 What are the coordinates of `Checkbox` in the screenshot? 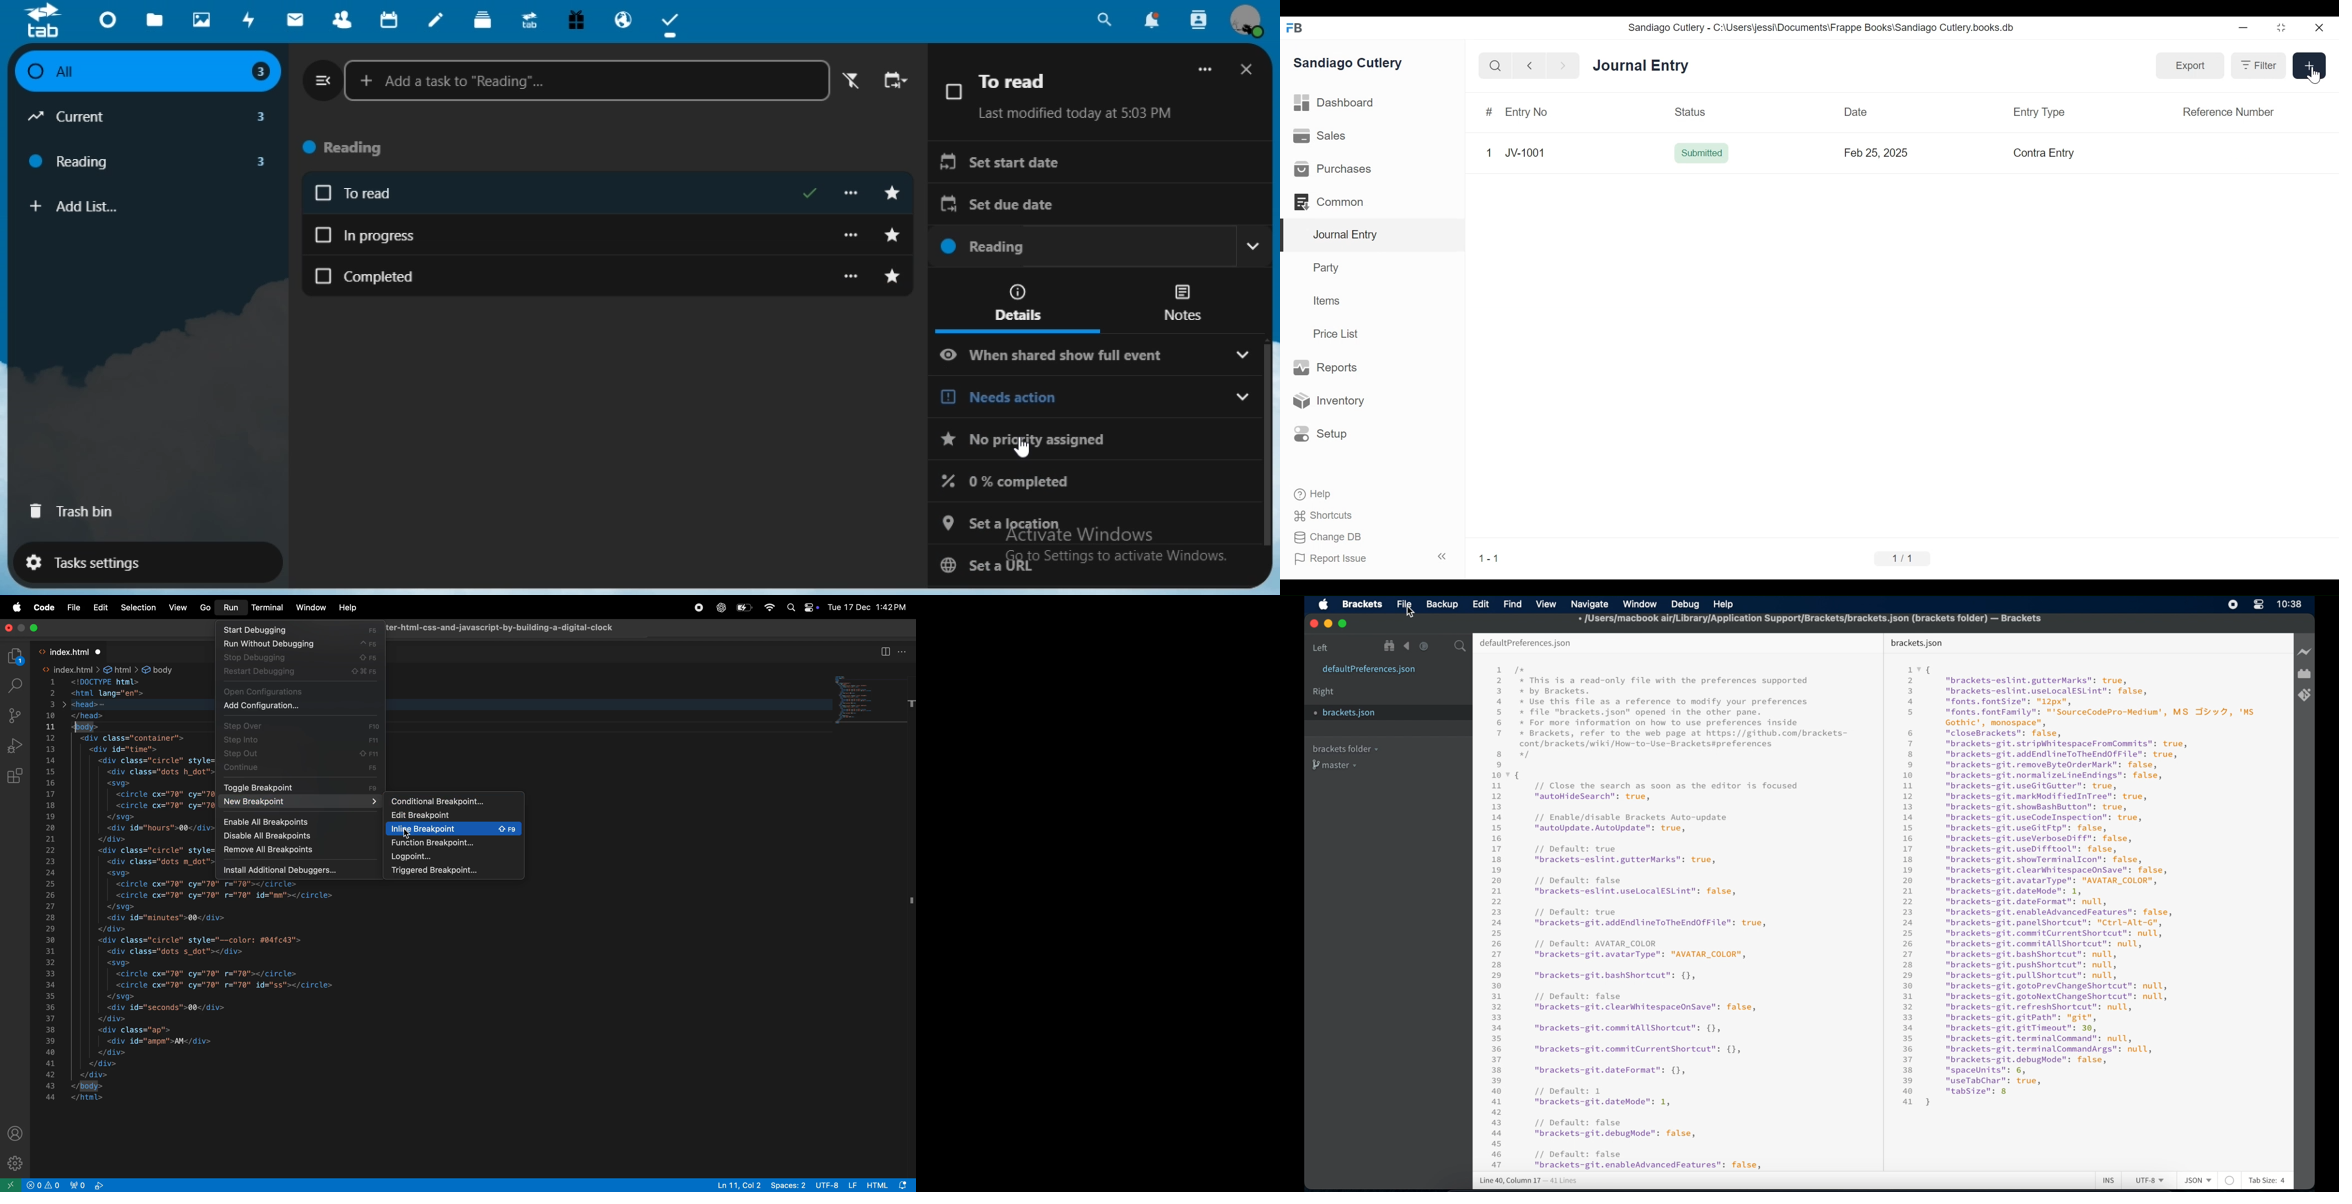 It's located at (323, 276).